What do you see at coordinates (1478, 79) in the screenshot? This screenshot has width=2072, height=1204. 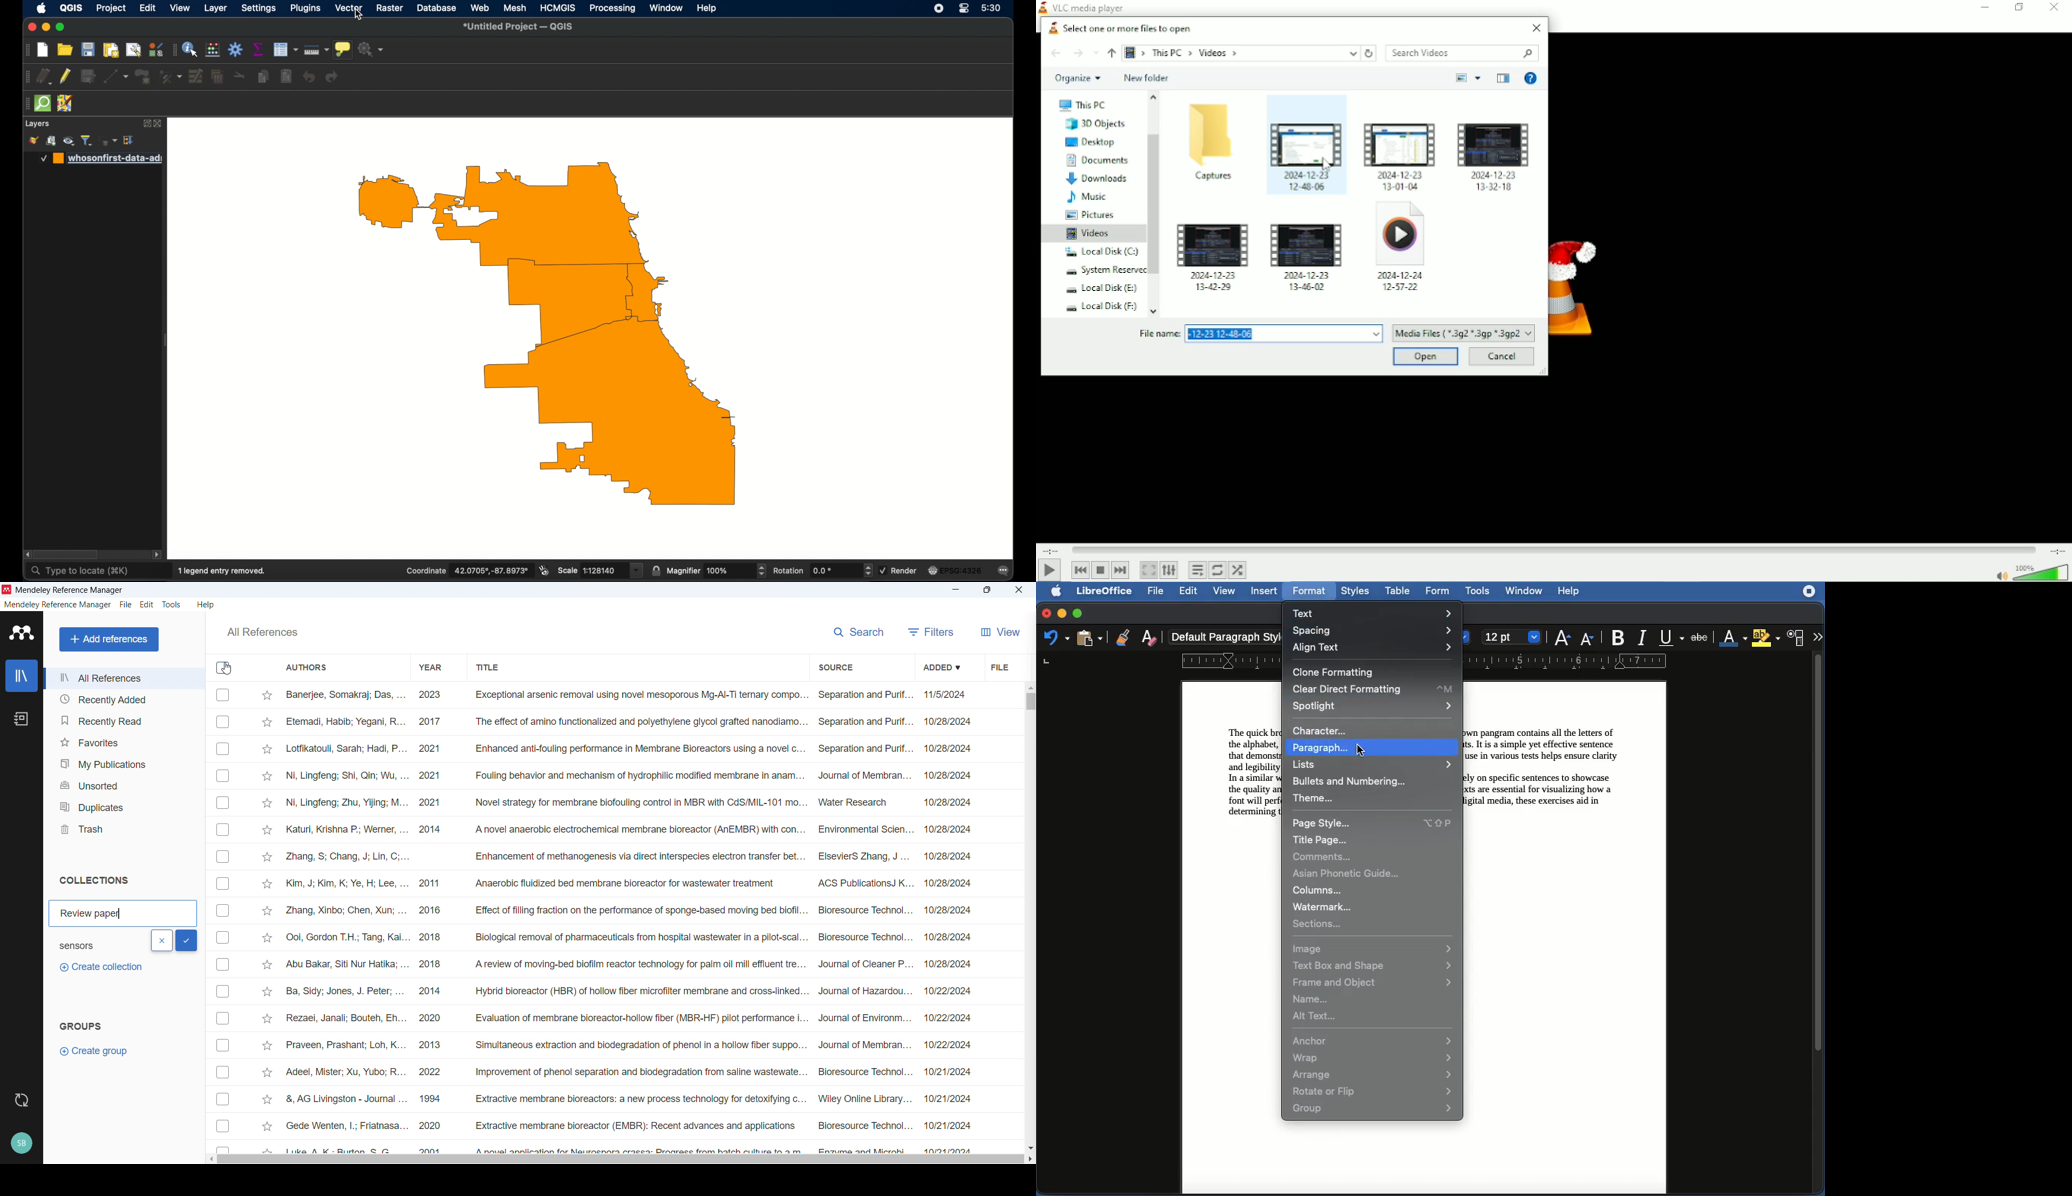 I see `More options` at bounding box center [1478, 79].